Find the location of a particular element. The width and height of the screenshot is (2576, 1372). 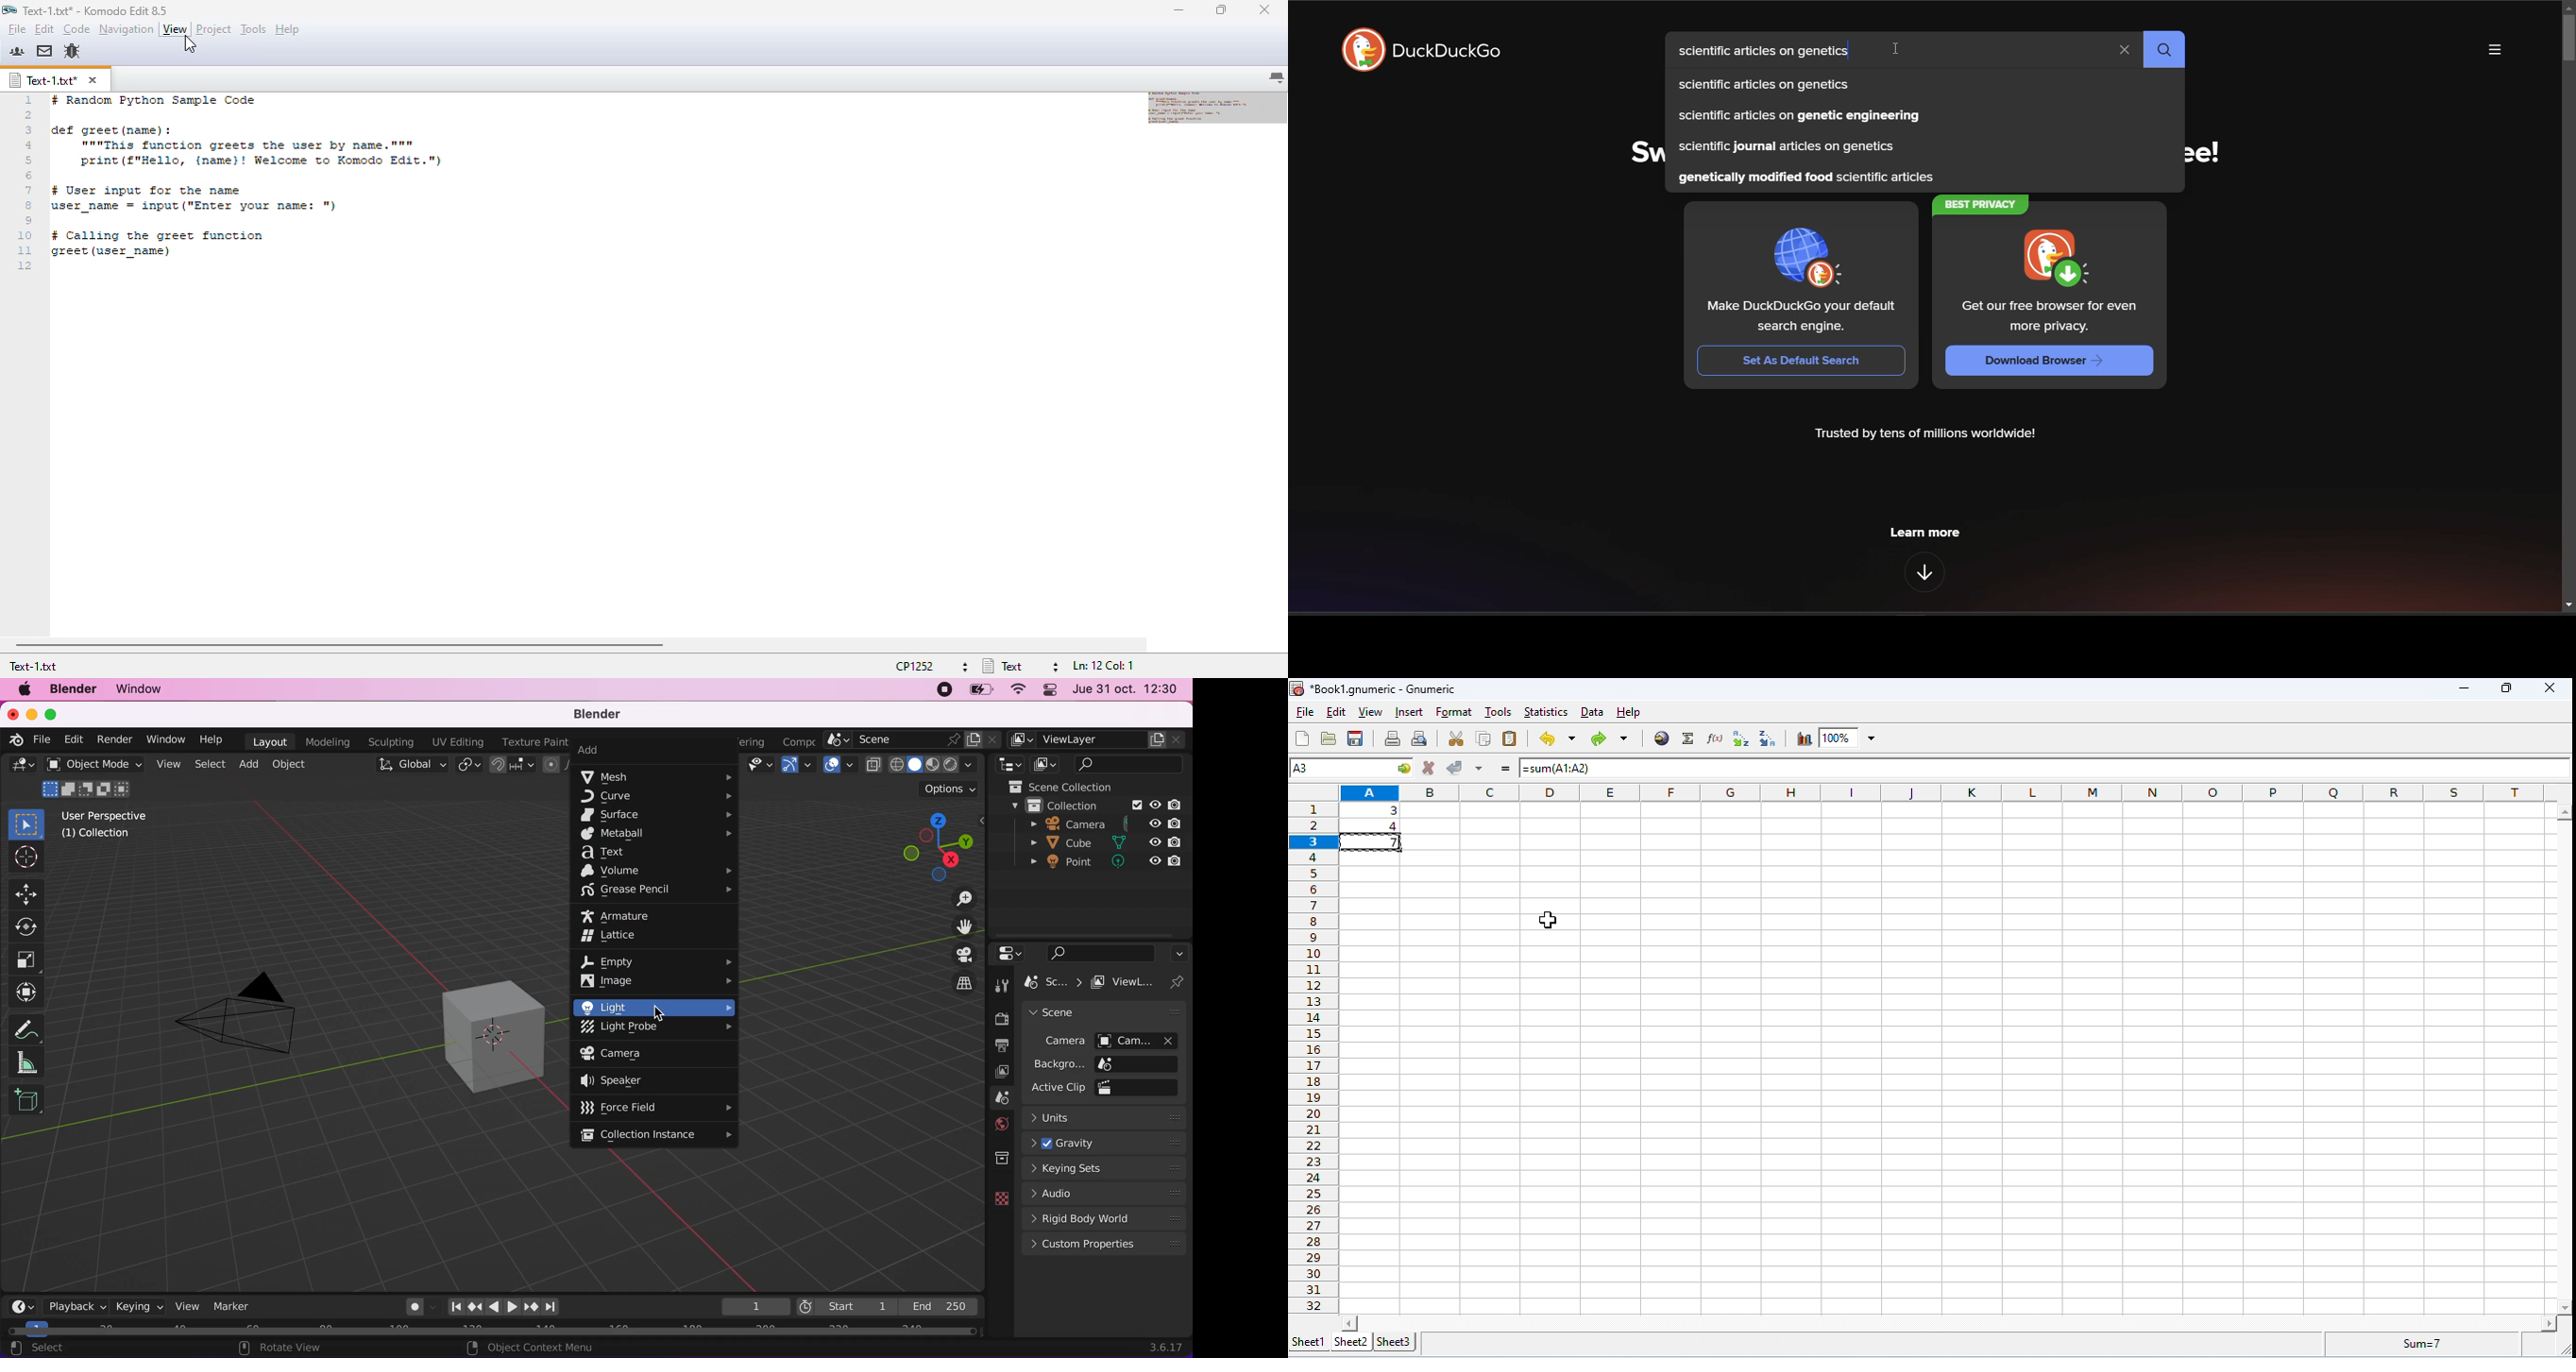

zoom is located at coordinates (1848, 737).